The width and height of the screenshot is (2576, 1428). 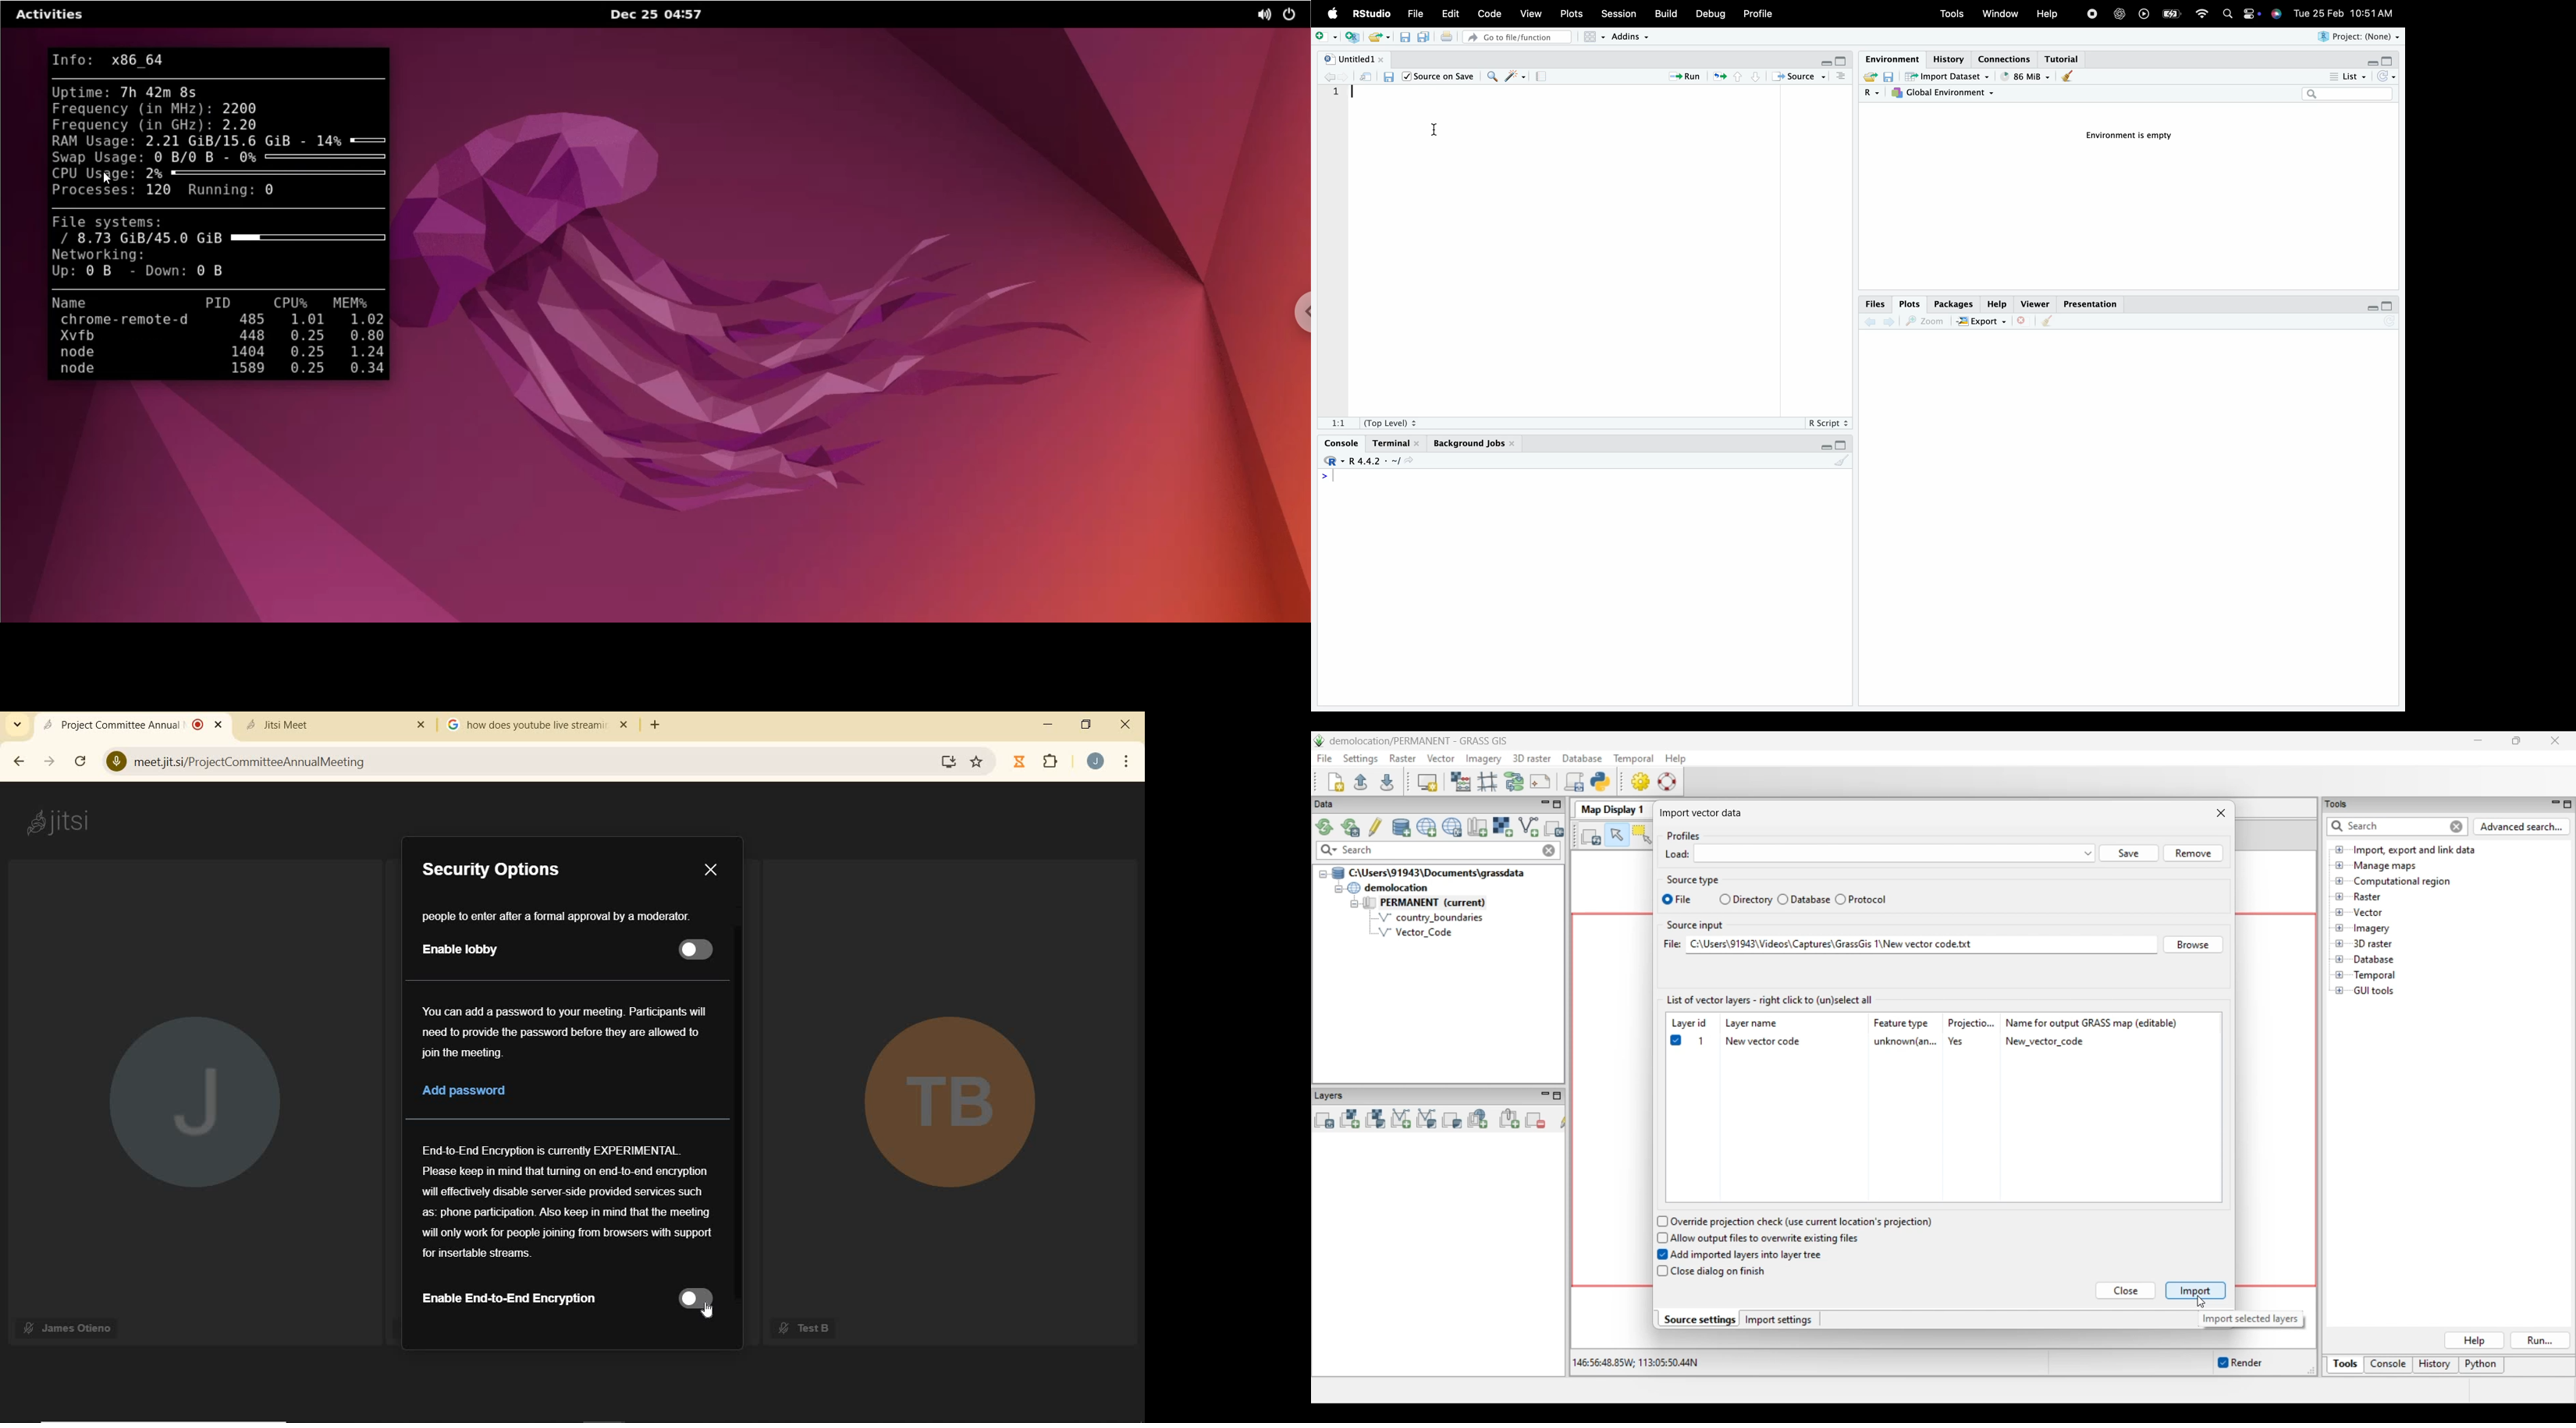 I want to click on minimise, so click(x=1824, y=448).